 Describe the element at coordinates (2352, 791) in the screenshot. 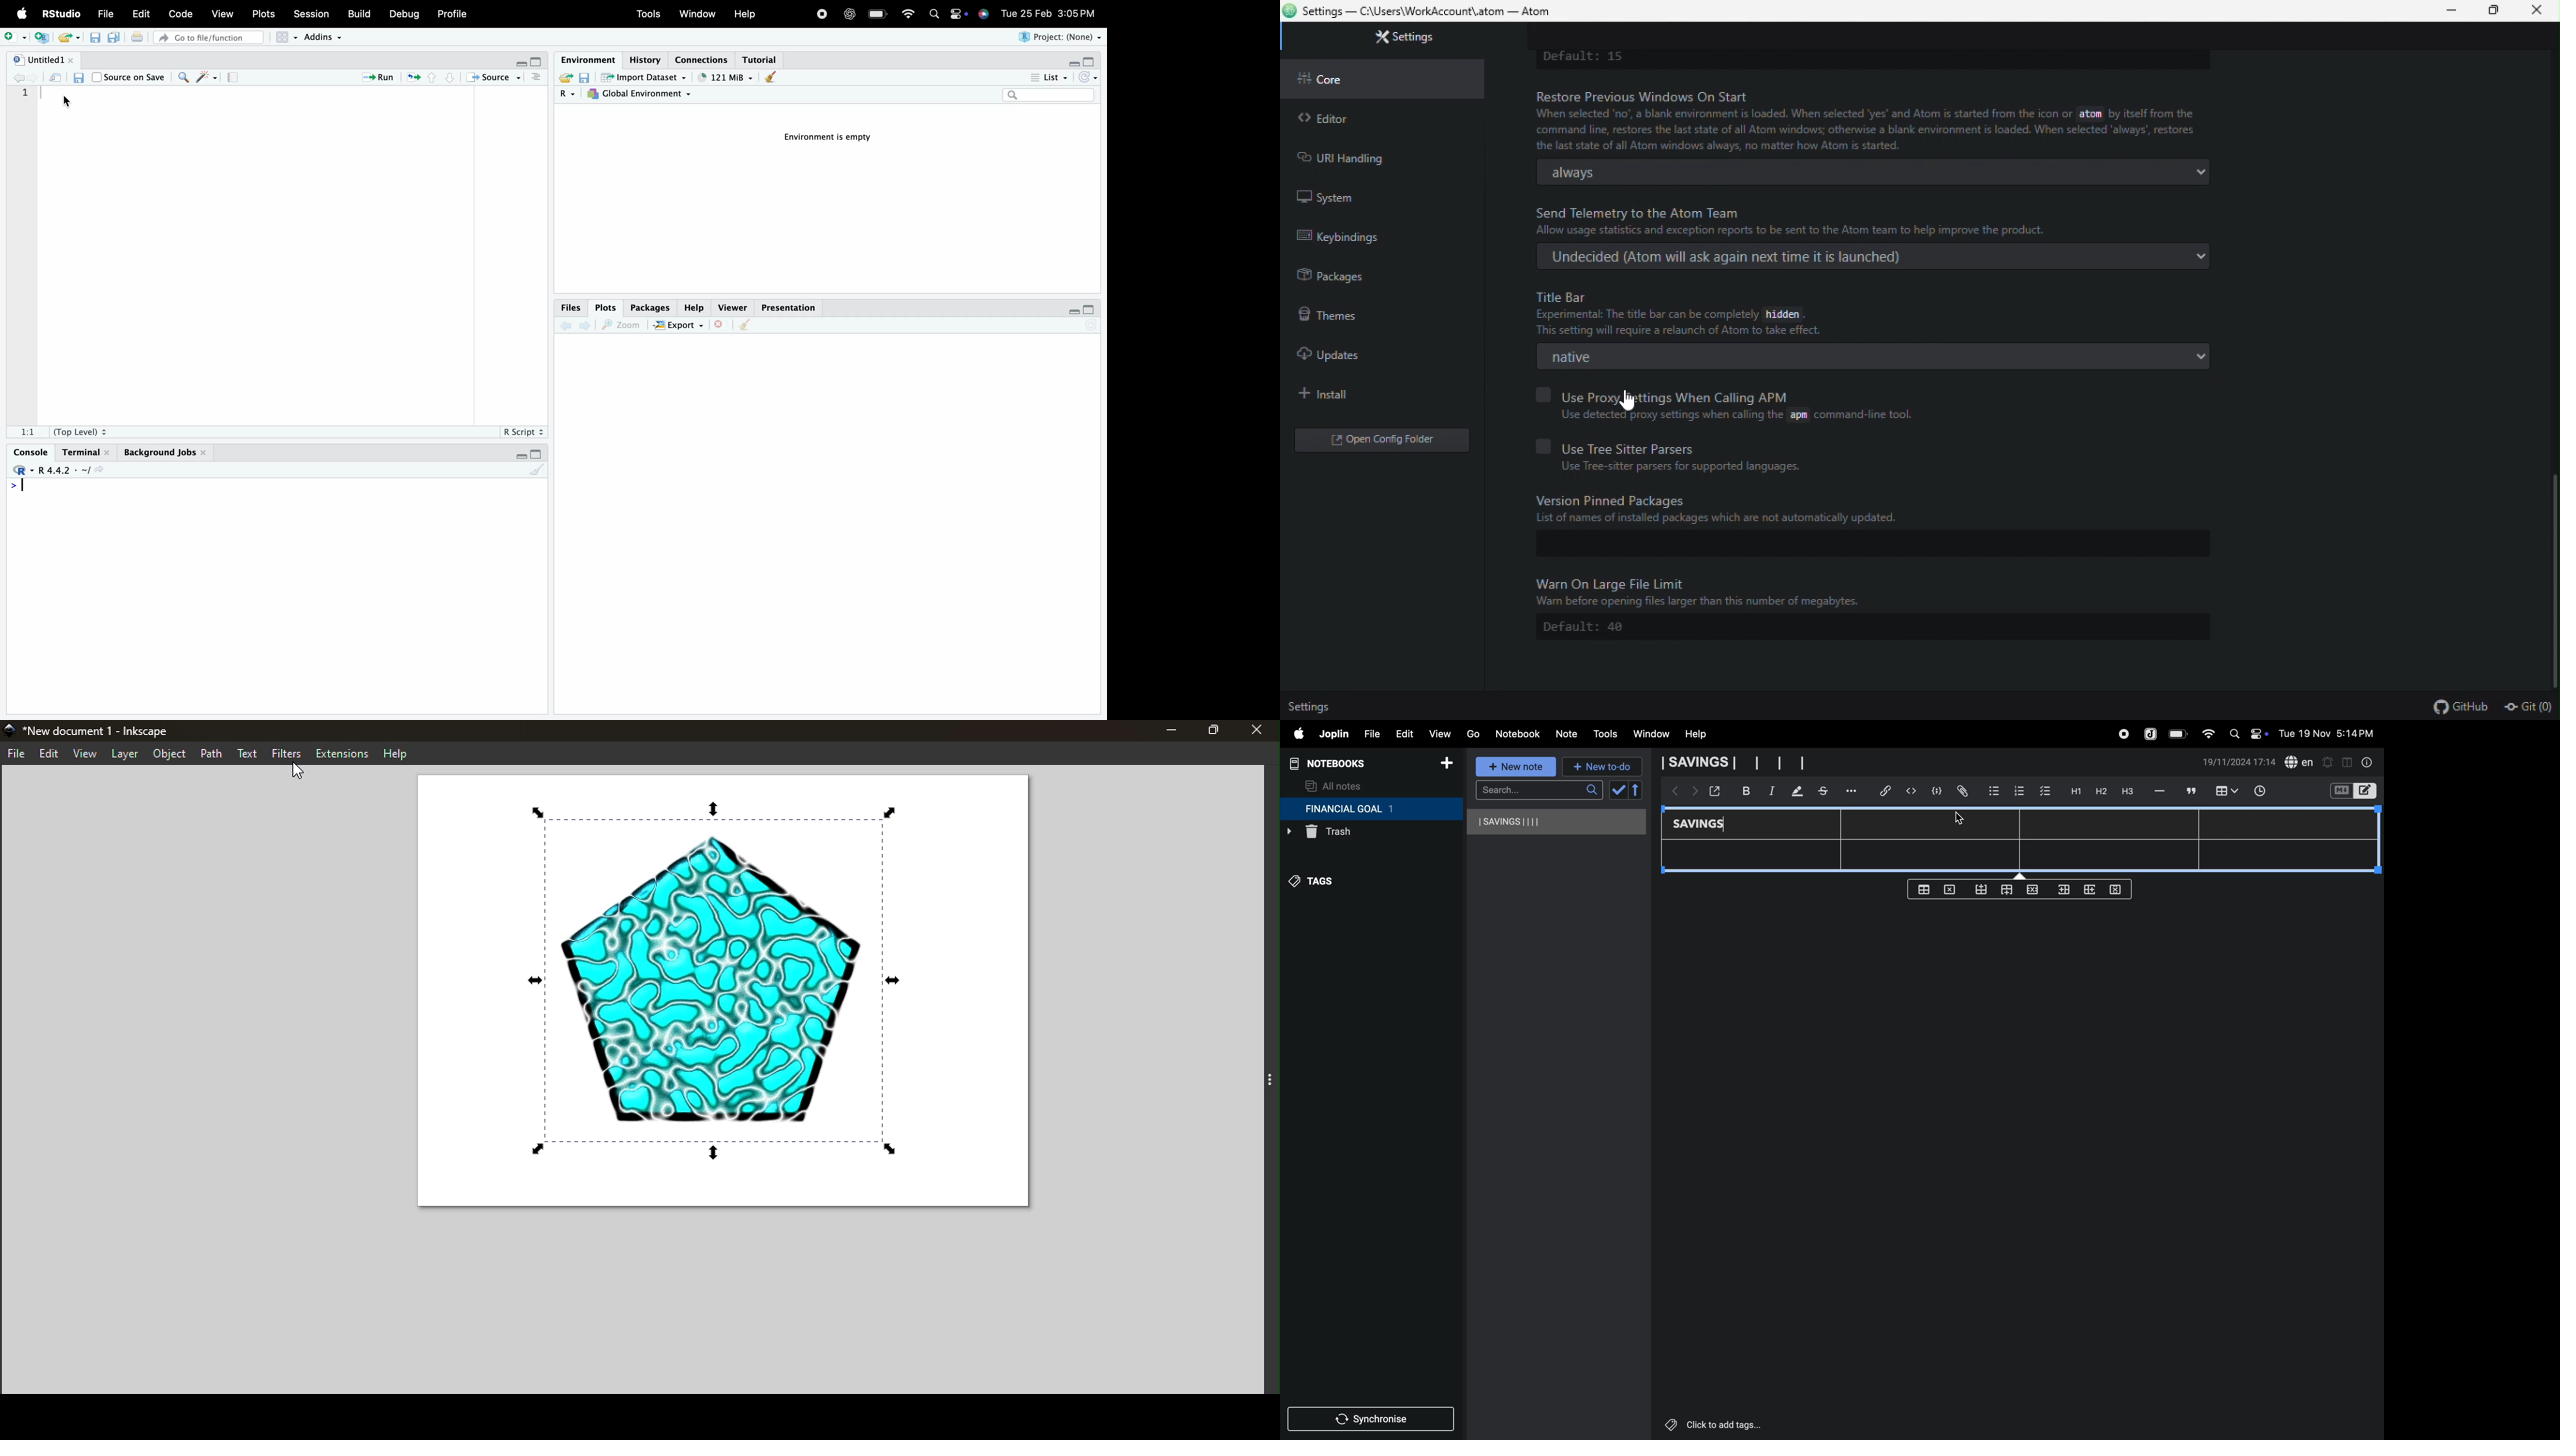

I see `switch editor` at that location.